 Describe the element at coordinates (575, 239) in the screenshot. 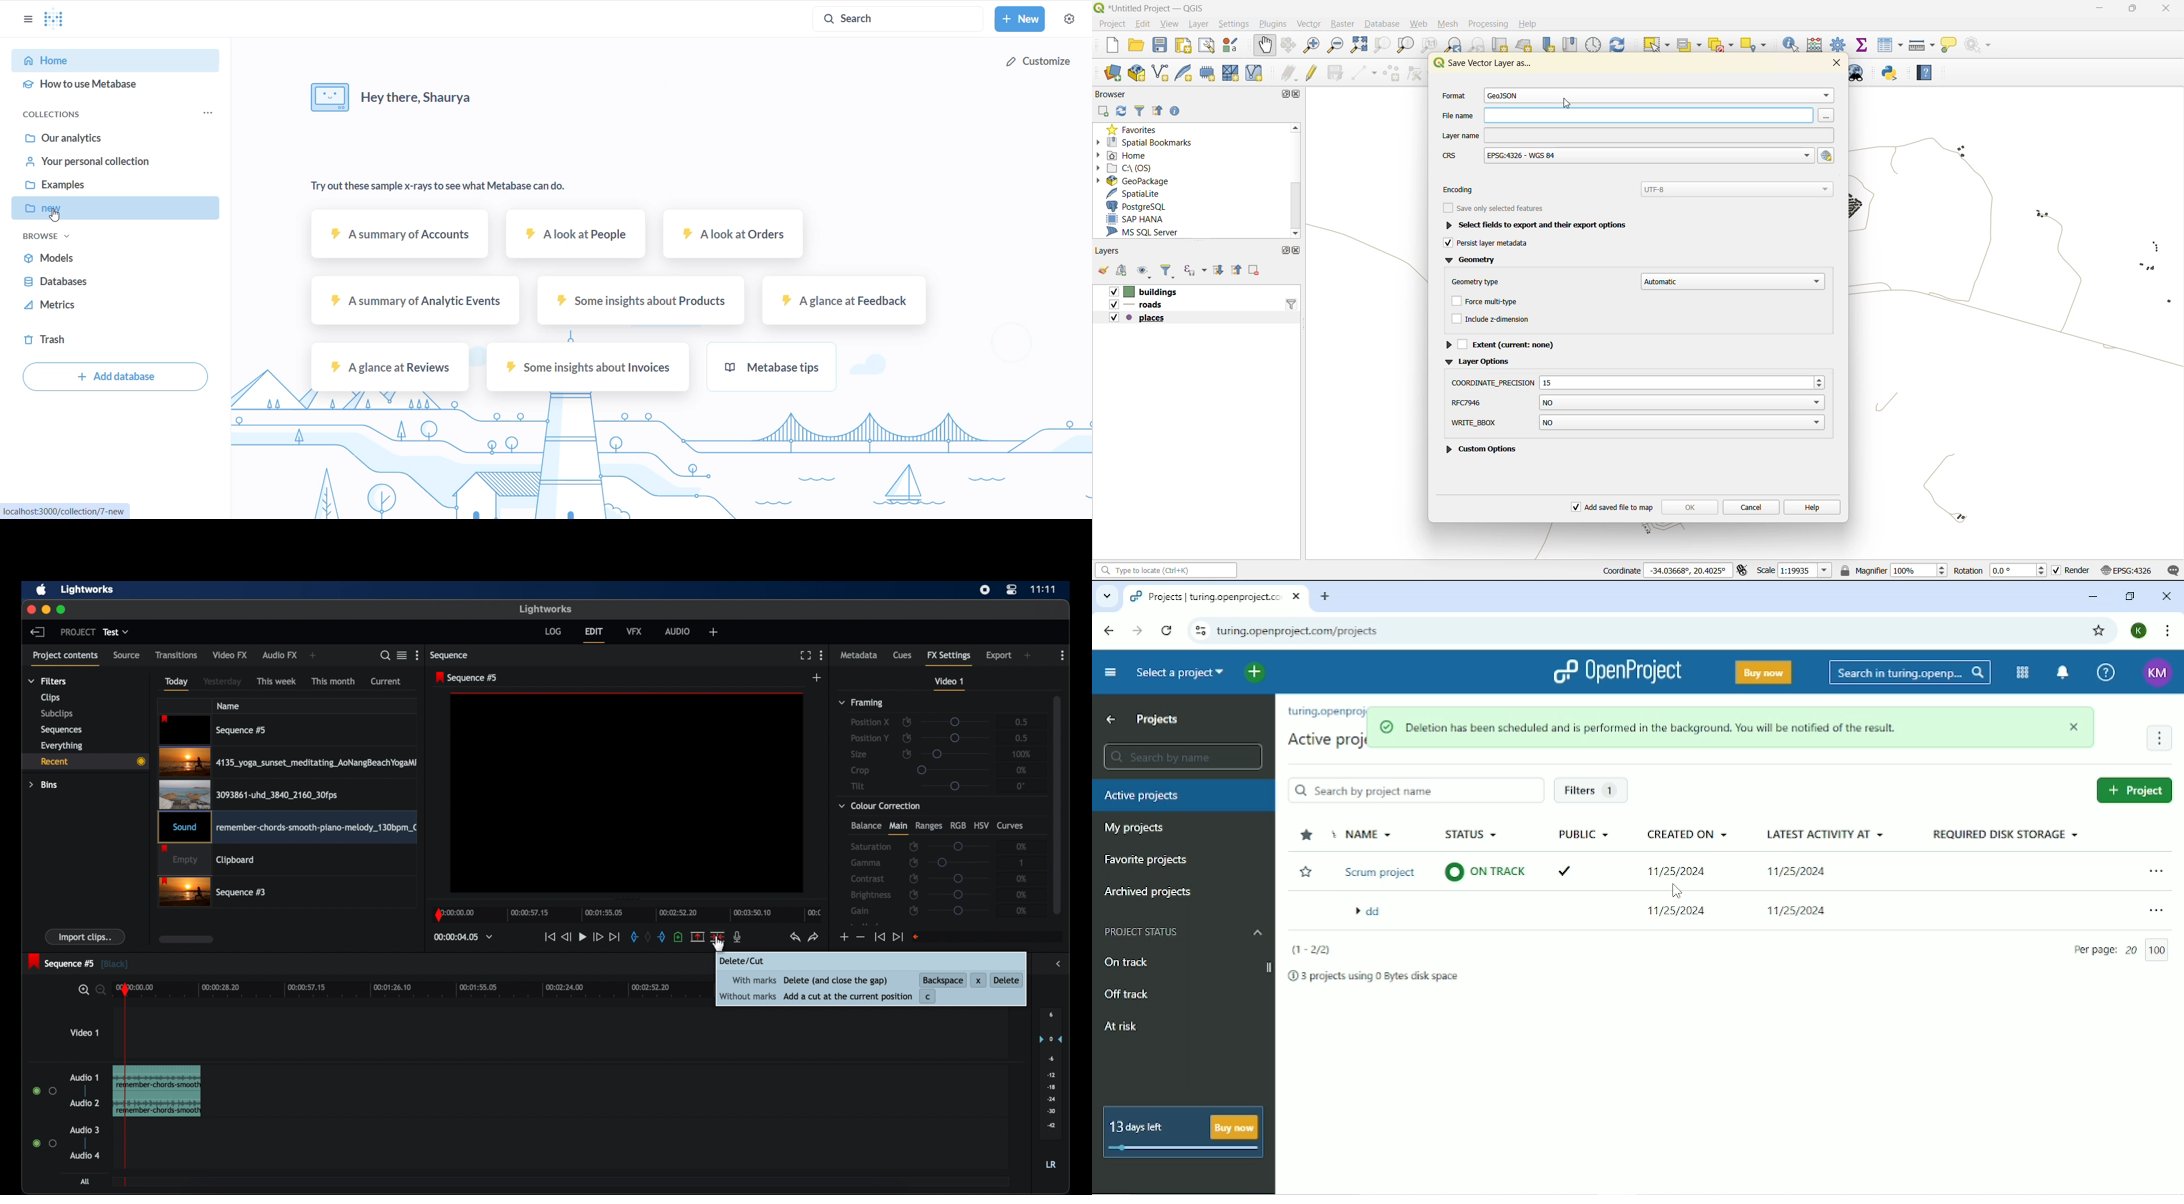

I see `A look at People sample ` at that location.